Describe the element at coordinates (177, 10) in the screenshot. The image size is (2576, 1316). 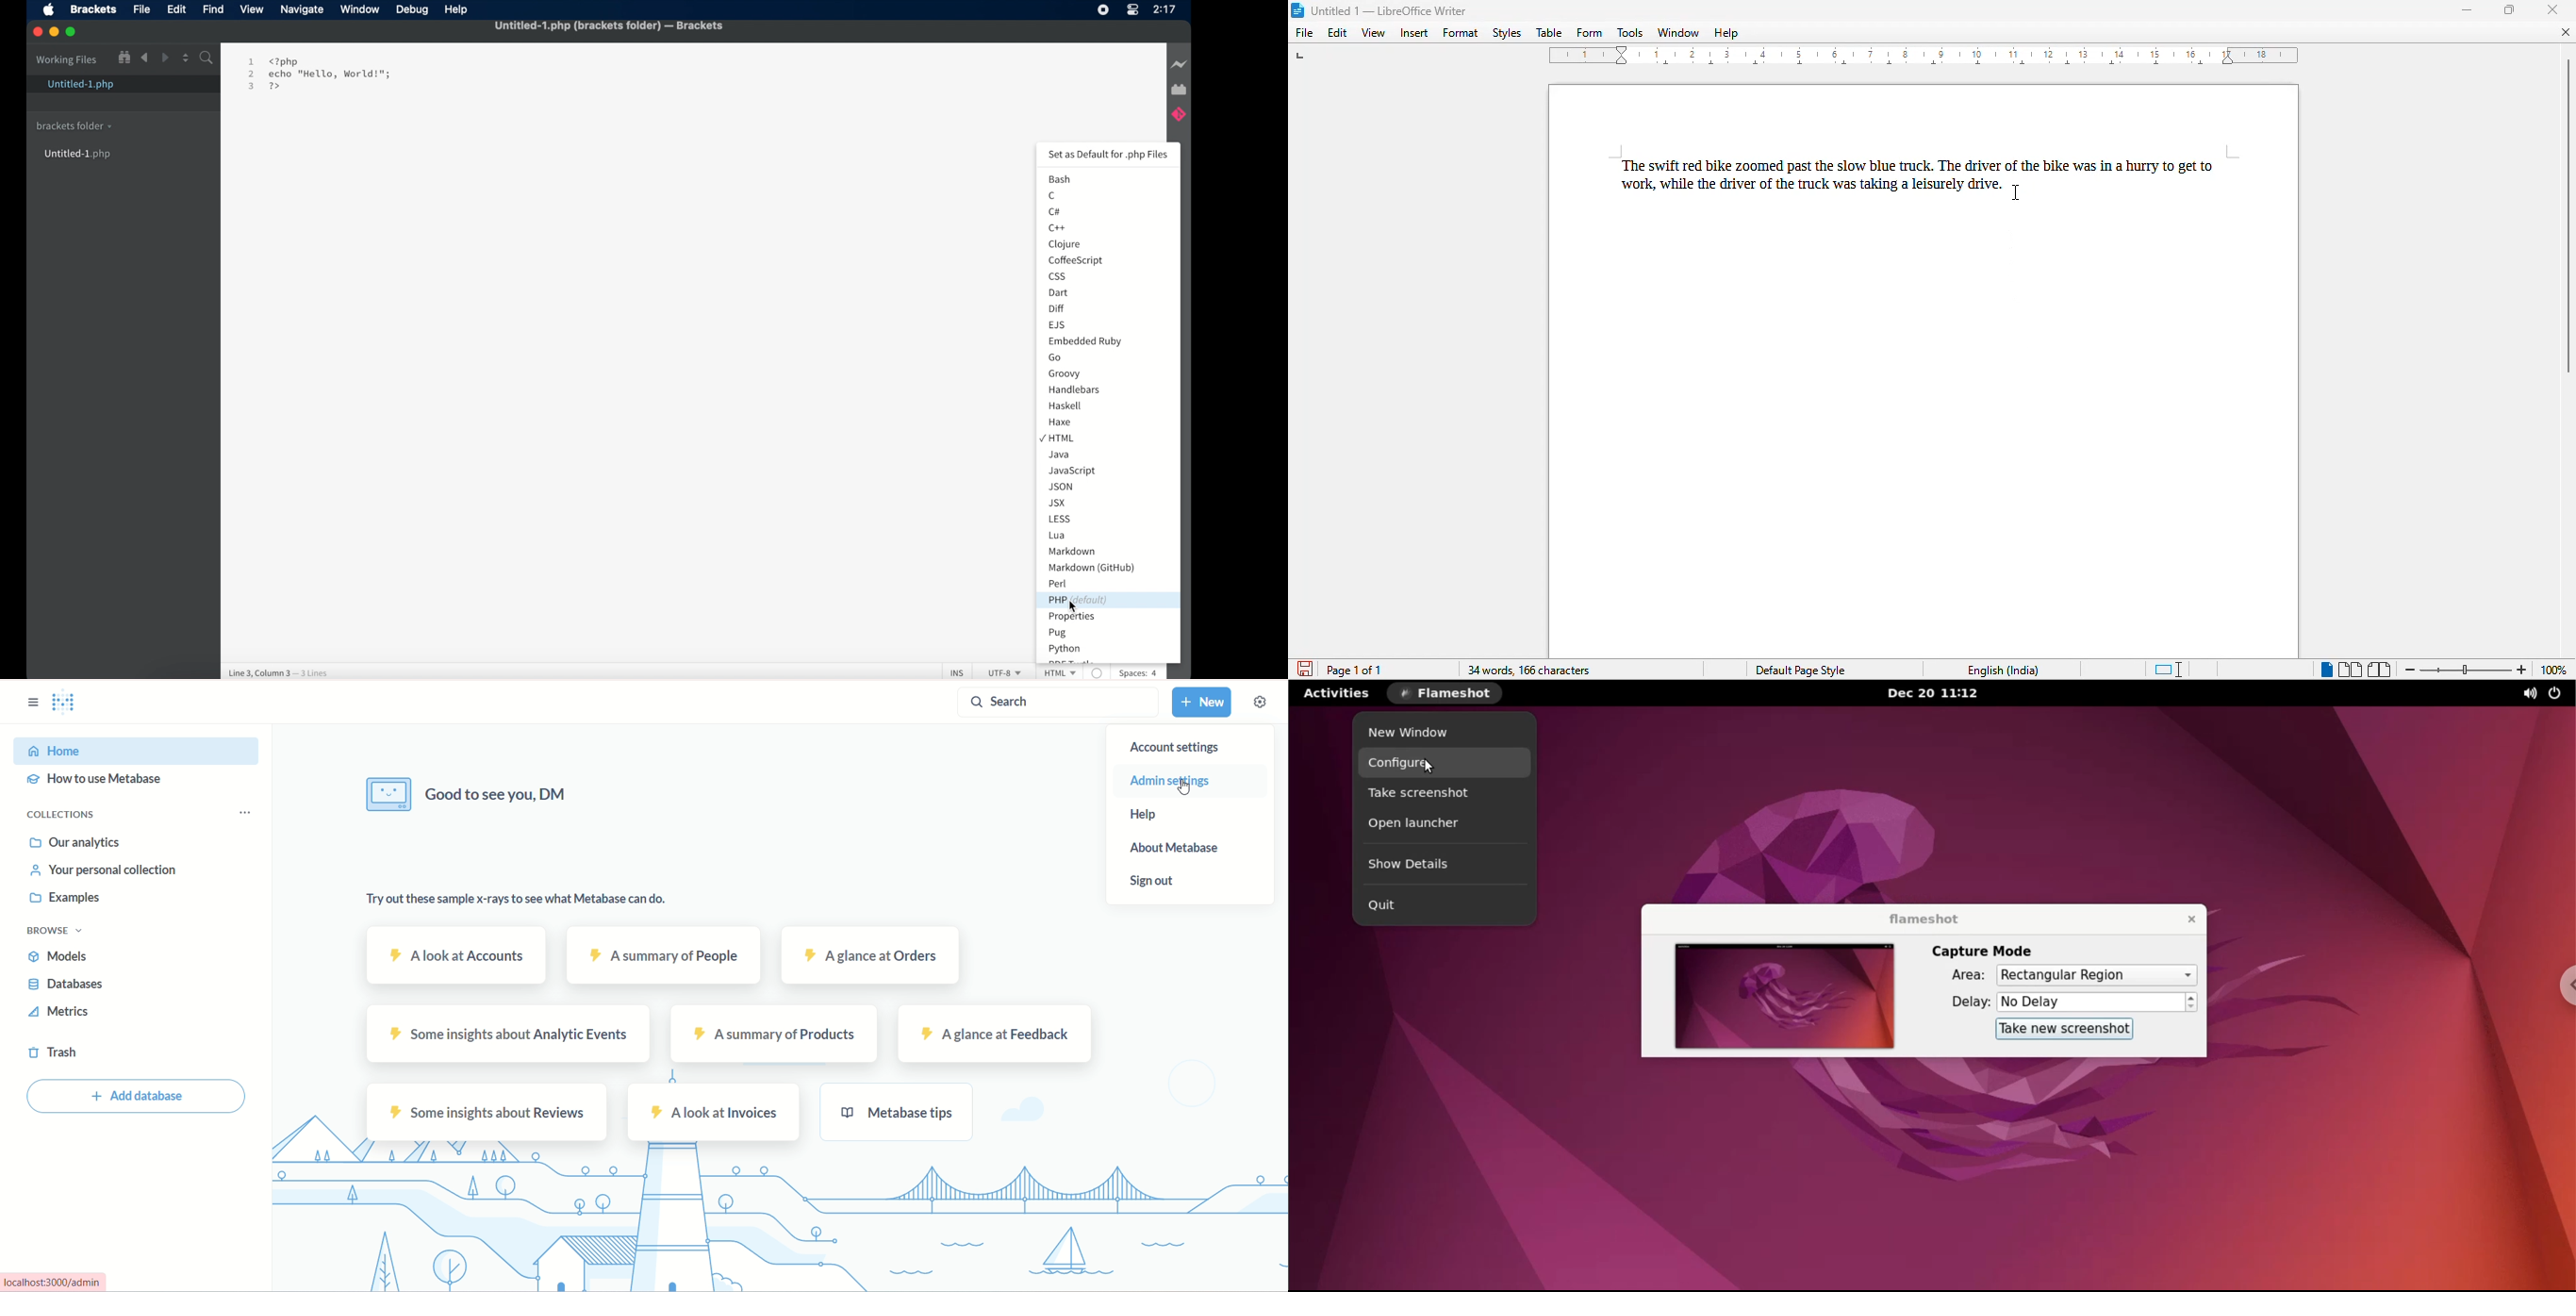
I see `edit` at that location.